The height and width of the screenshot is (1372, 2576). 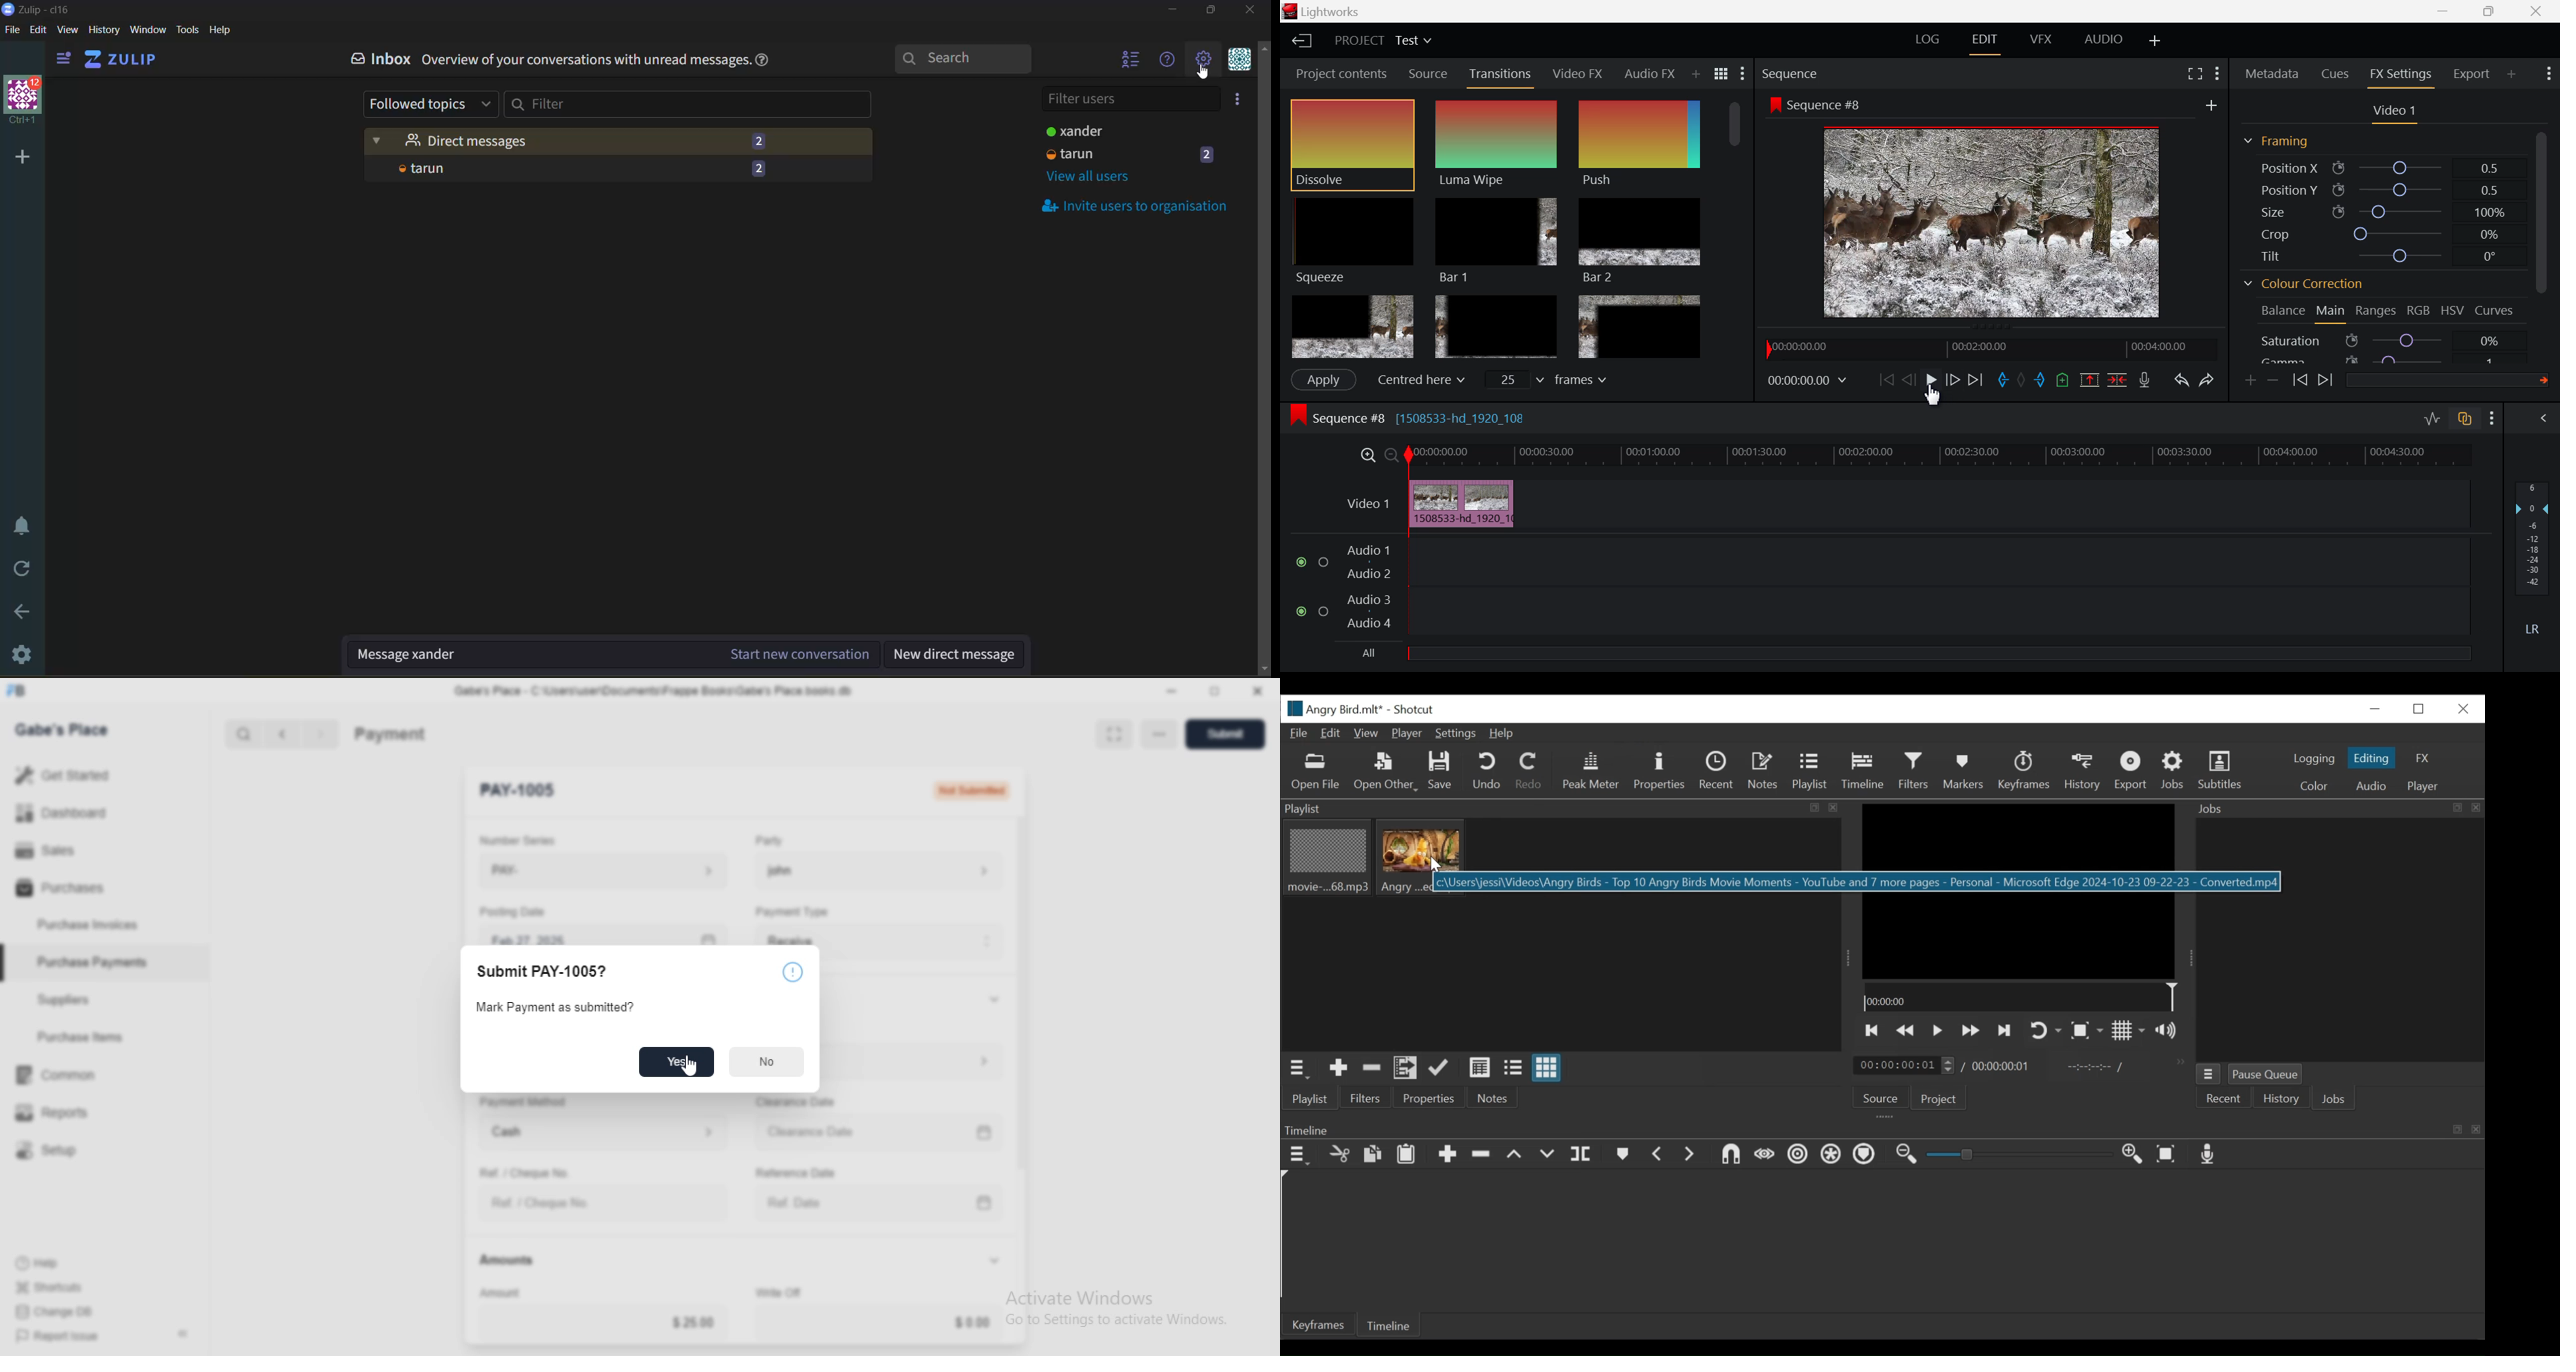 What do you see at coordinates (791, 971) in the screenshot?
I see `Notice` at bounding box center [791, 971].